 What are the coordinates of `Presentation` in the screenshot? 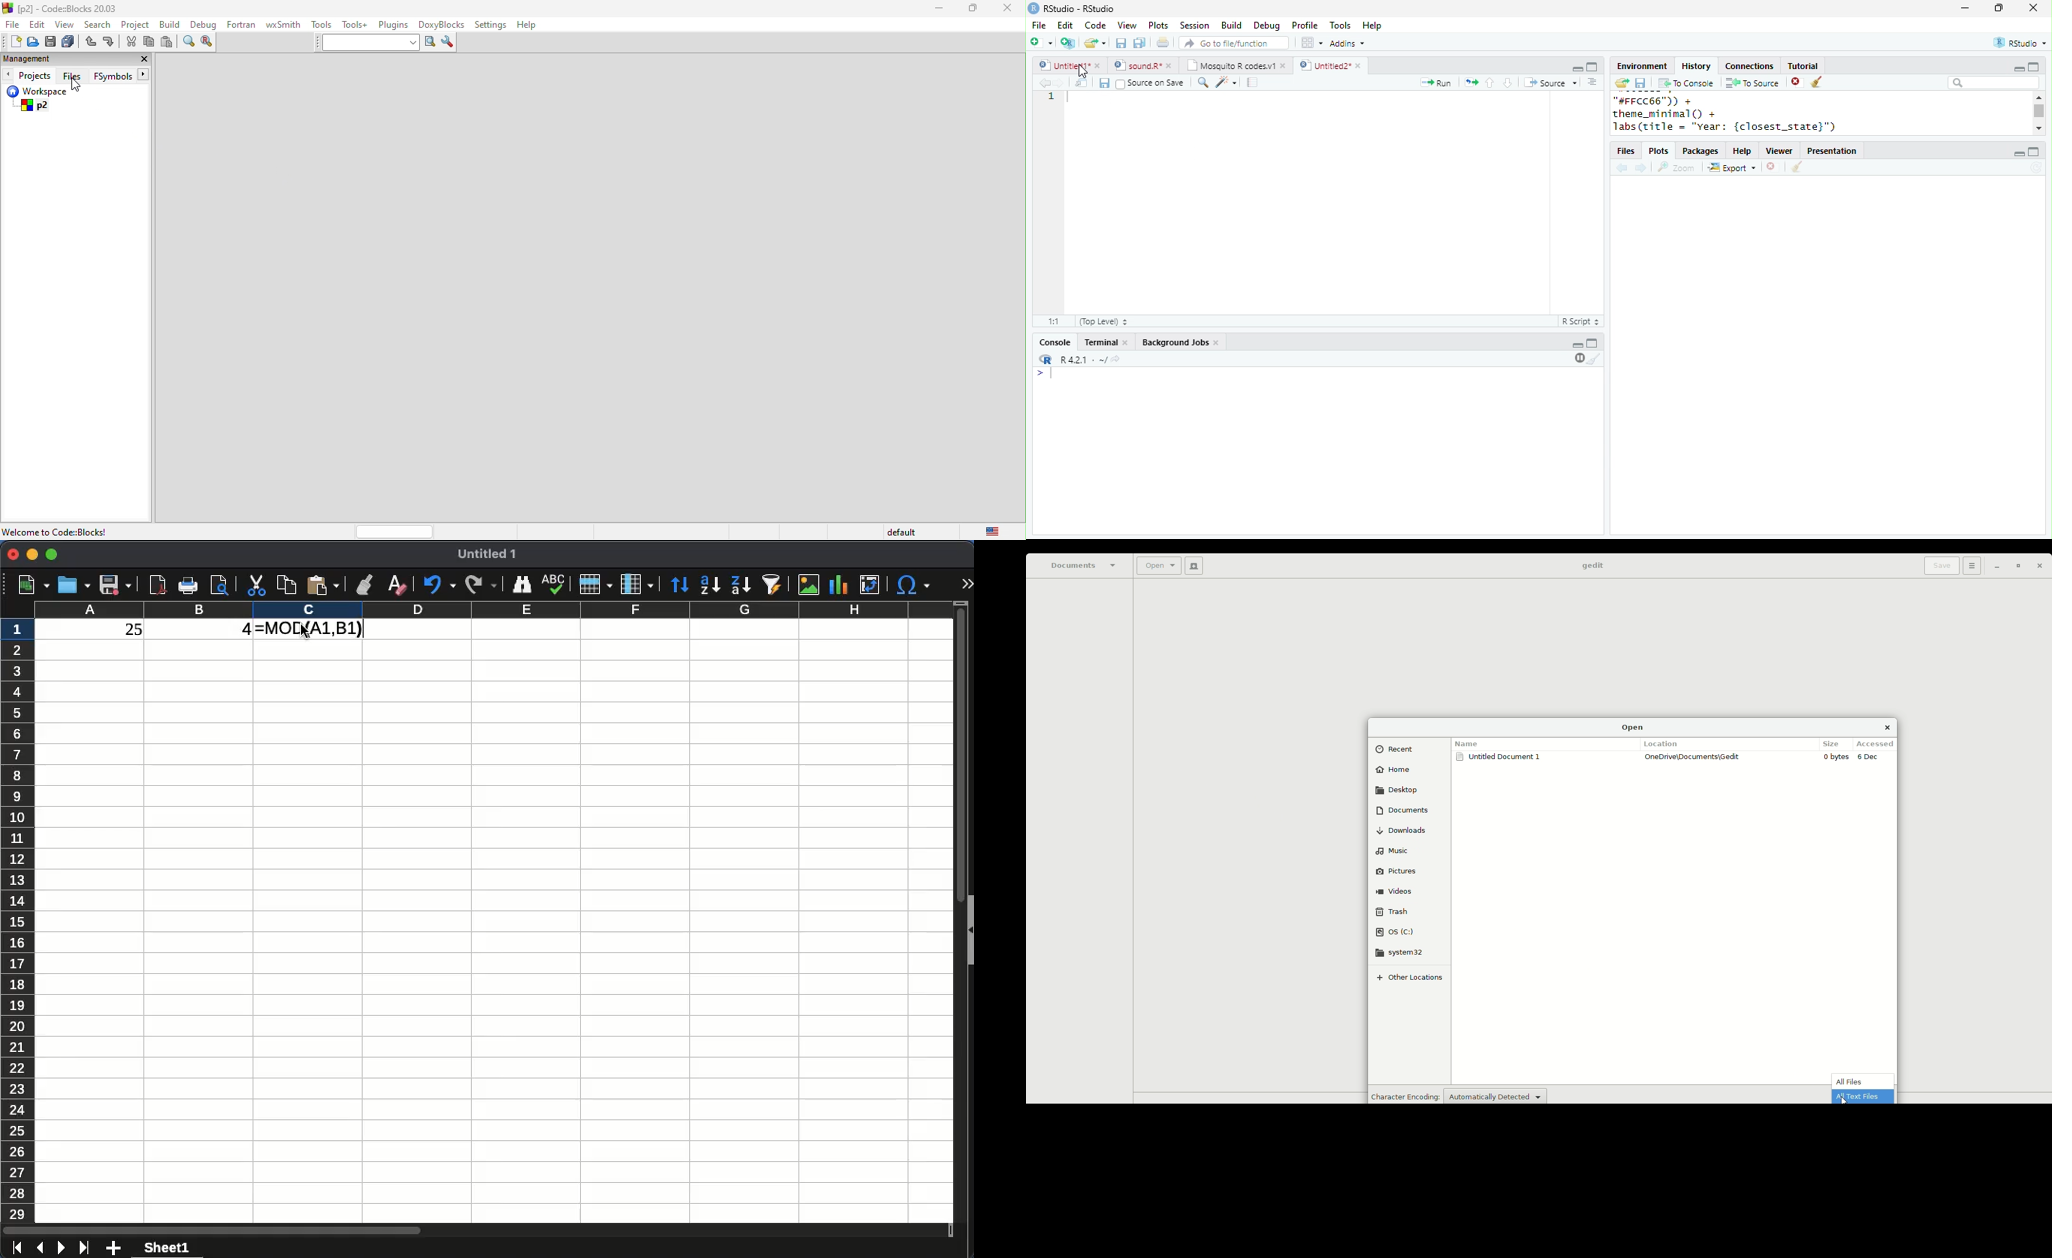 It's located at (1832, 151).